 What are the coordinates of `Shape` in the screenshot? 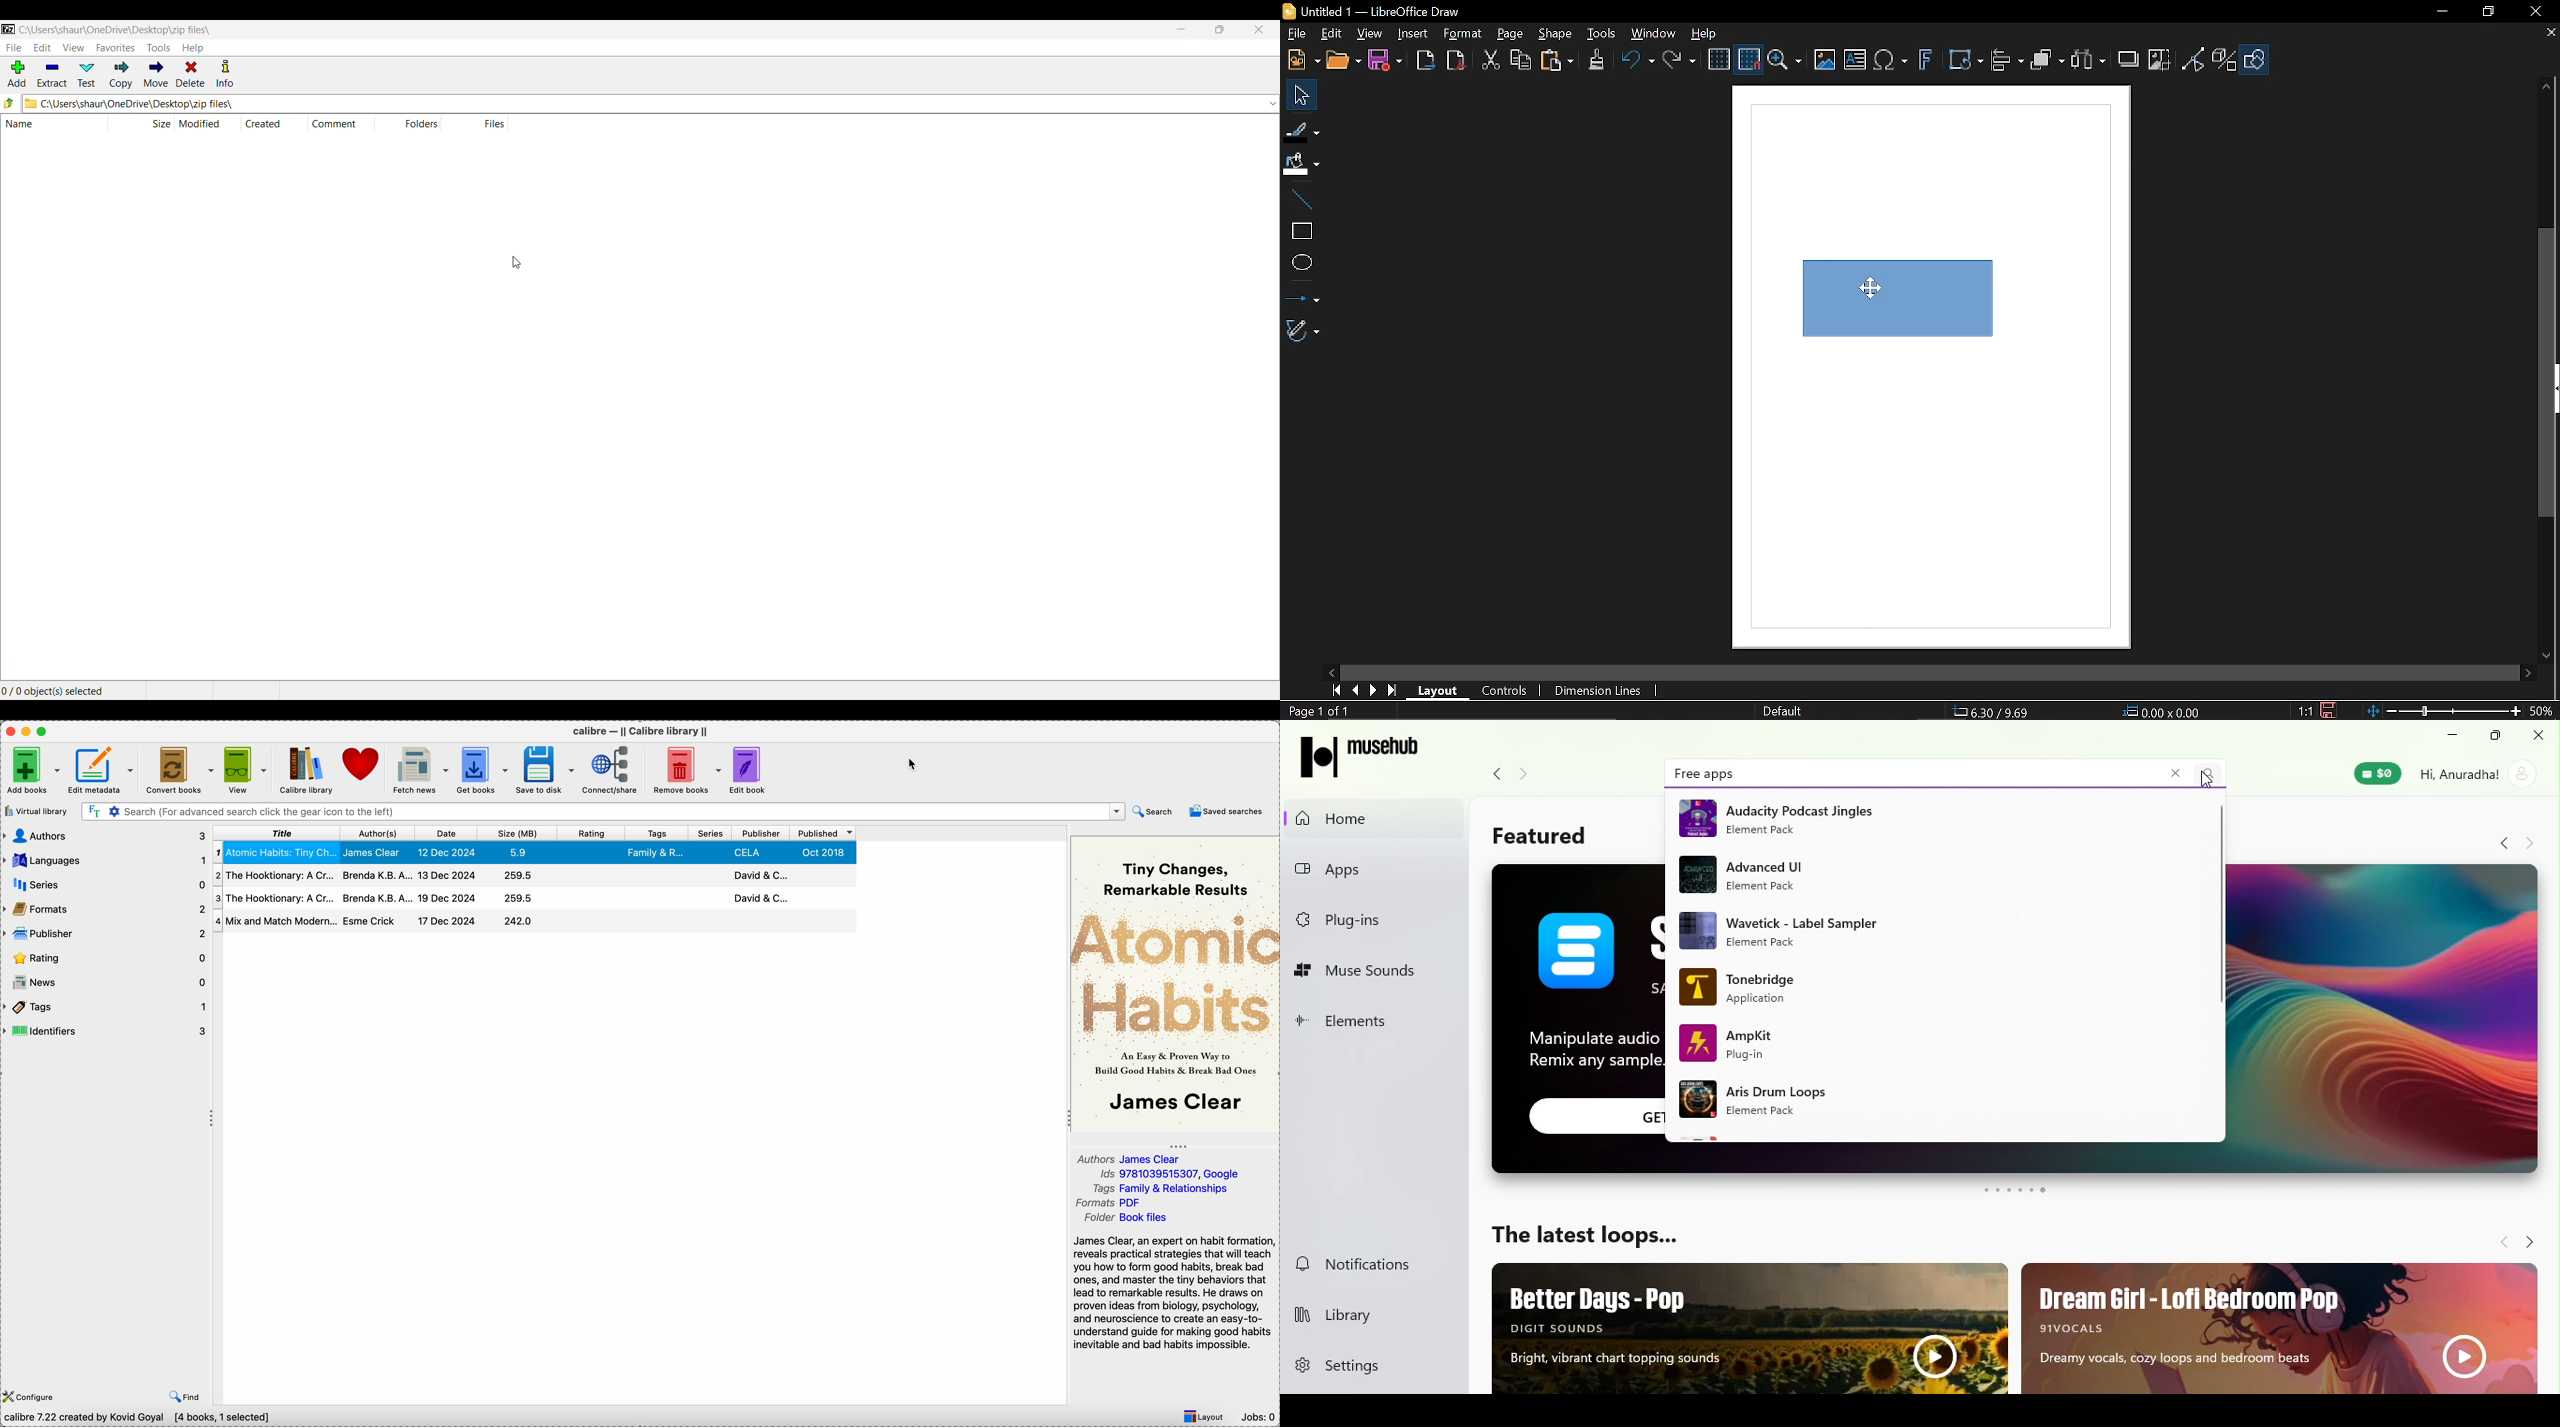 It's located at (2257, 63).